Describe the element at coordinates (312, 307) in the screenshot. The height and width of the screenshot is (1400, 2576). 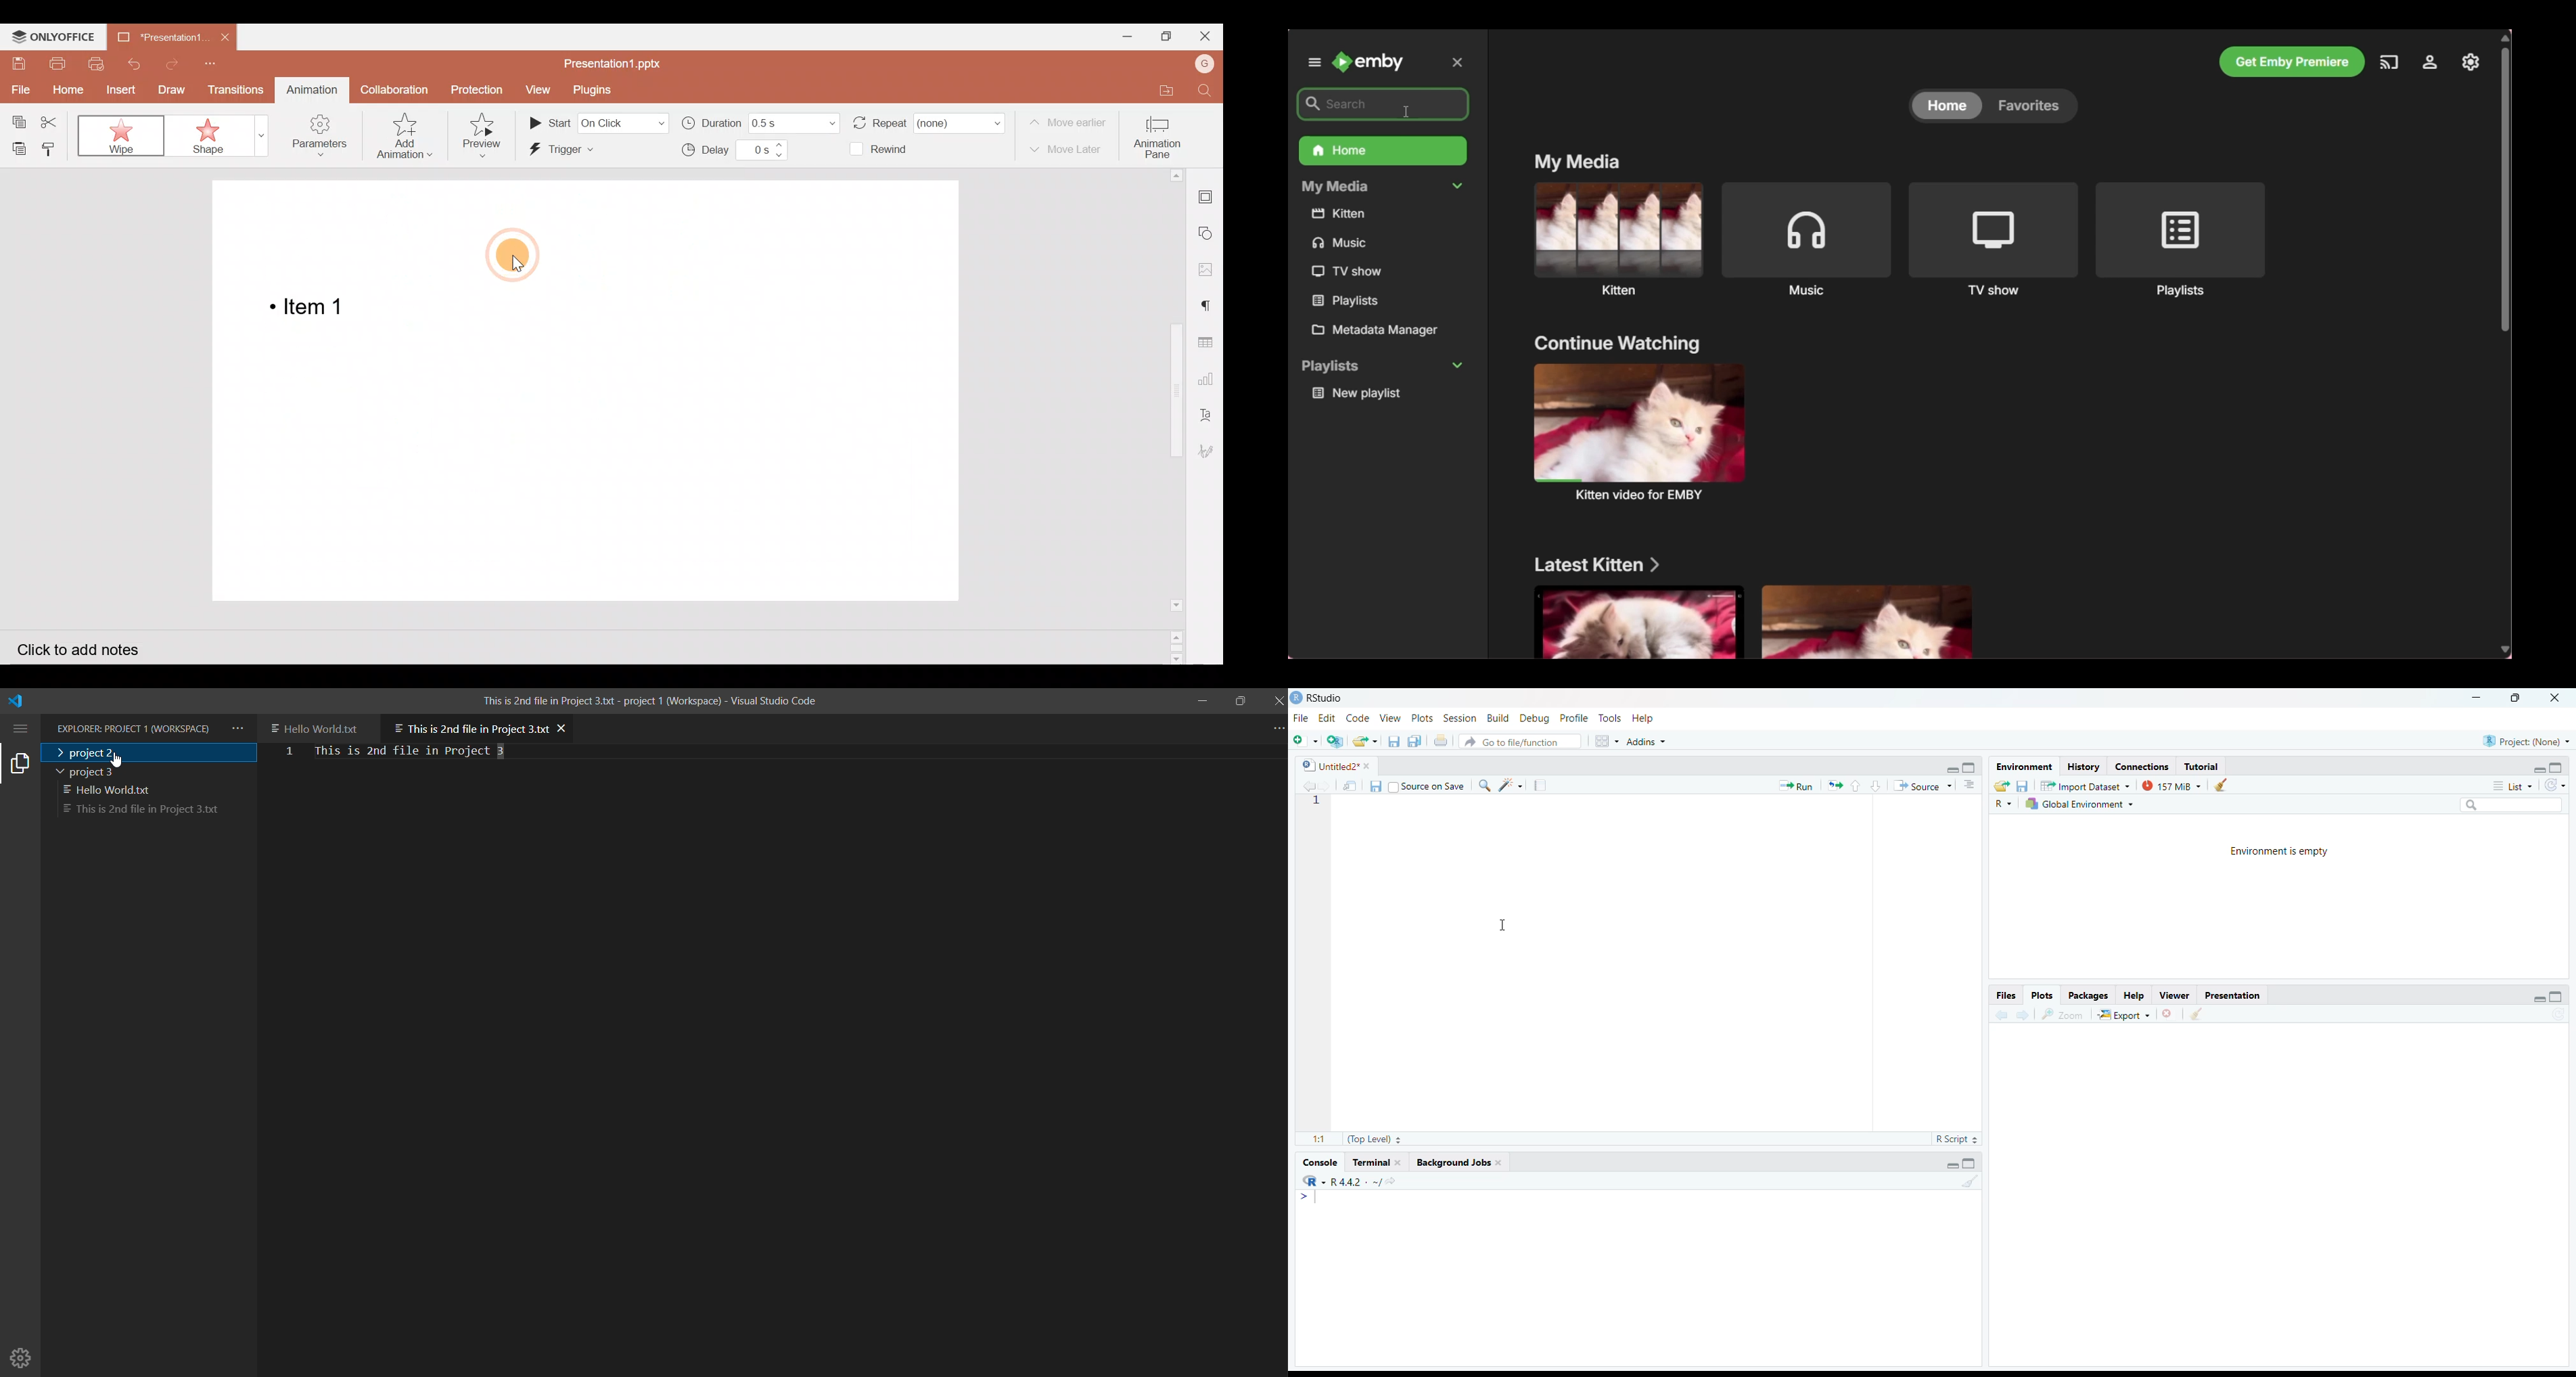
I see `Bulleted Item 1 on the presentation slide` at that location.